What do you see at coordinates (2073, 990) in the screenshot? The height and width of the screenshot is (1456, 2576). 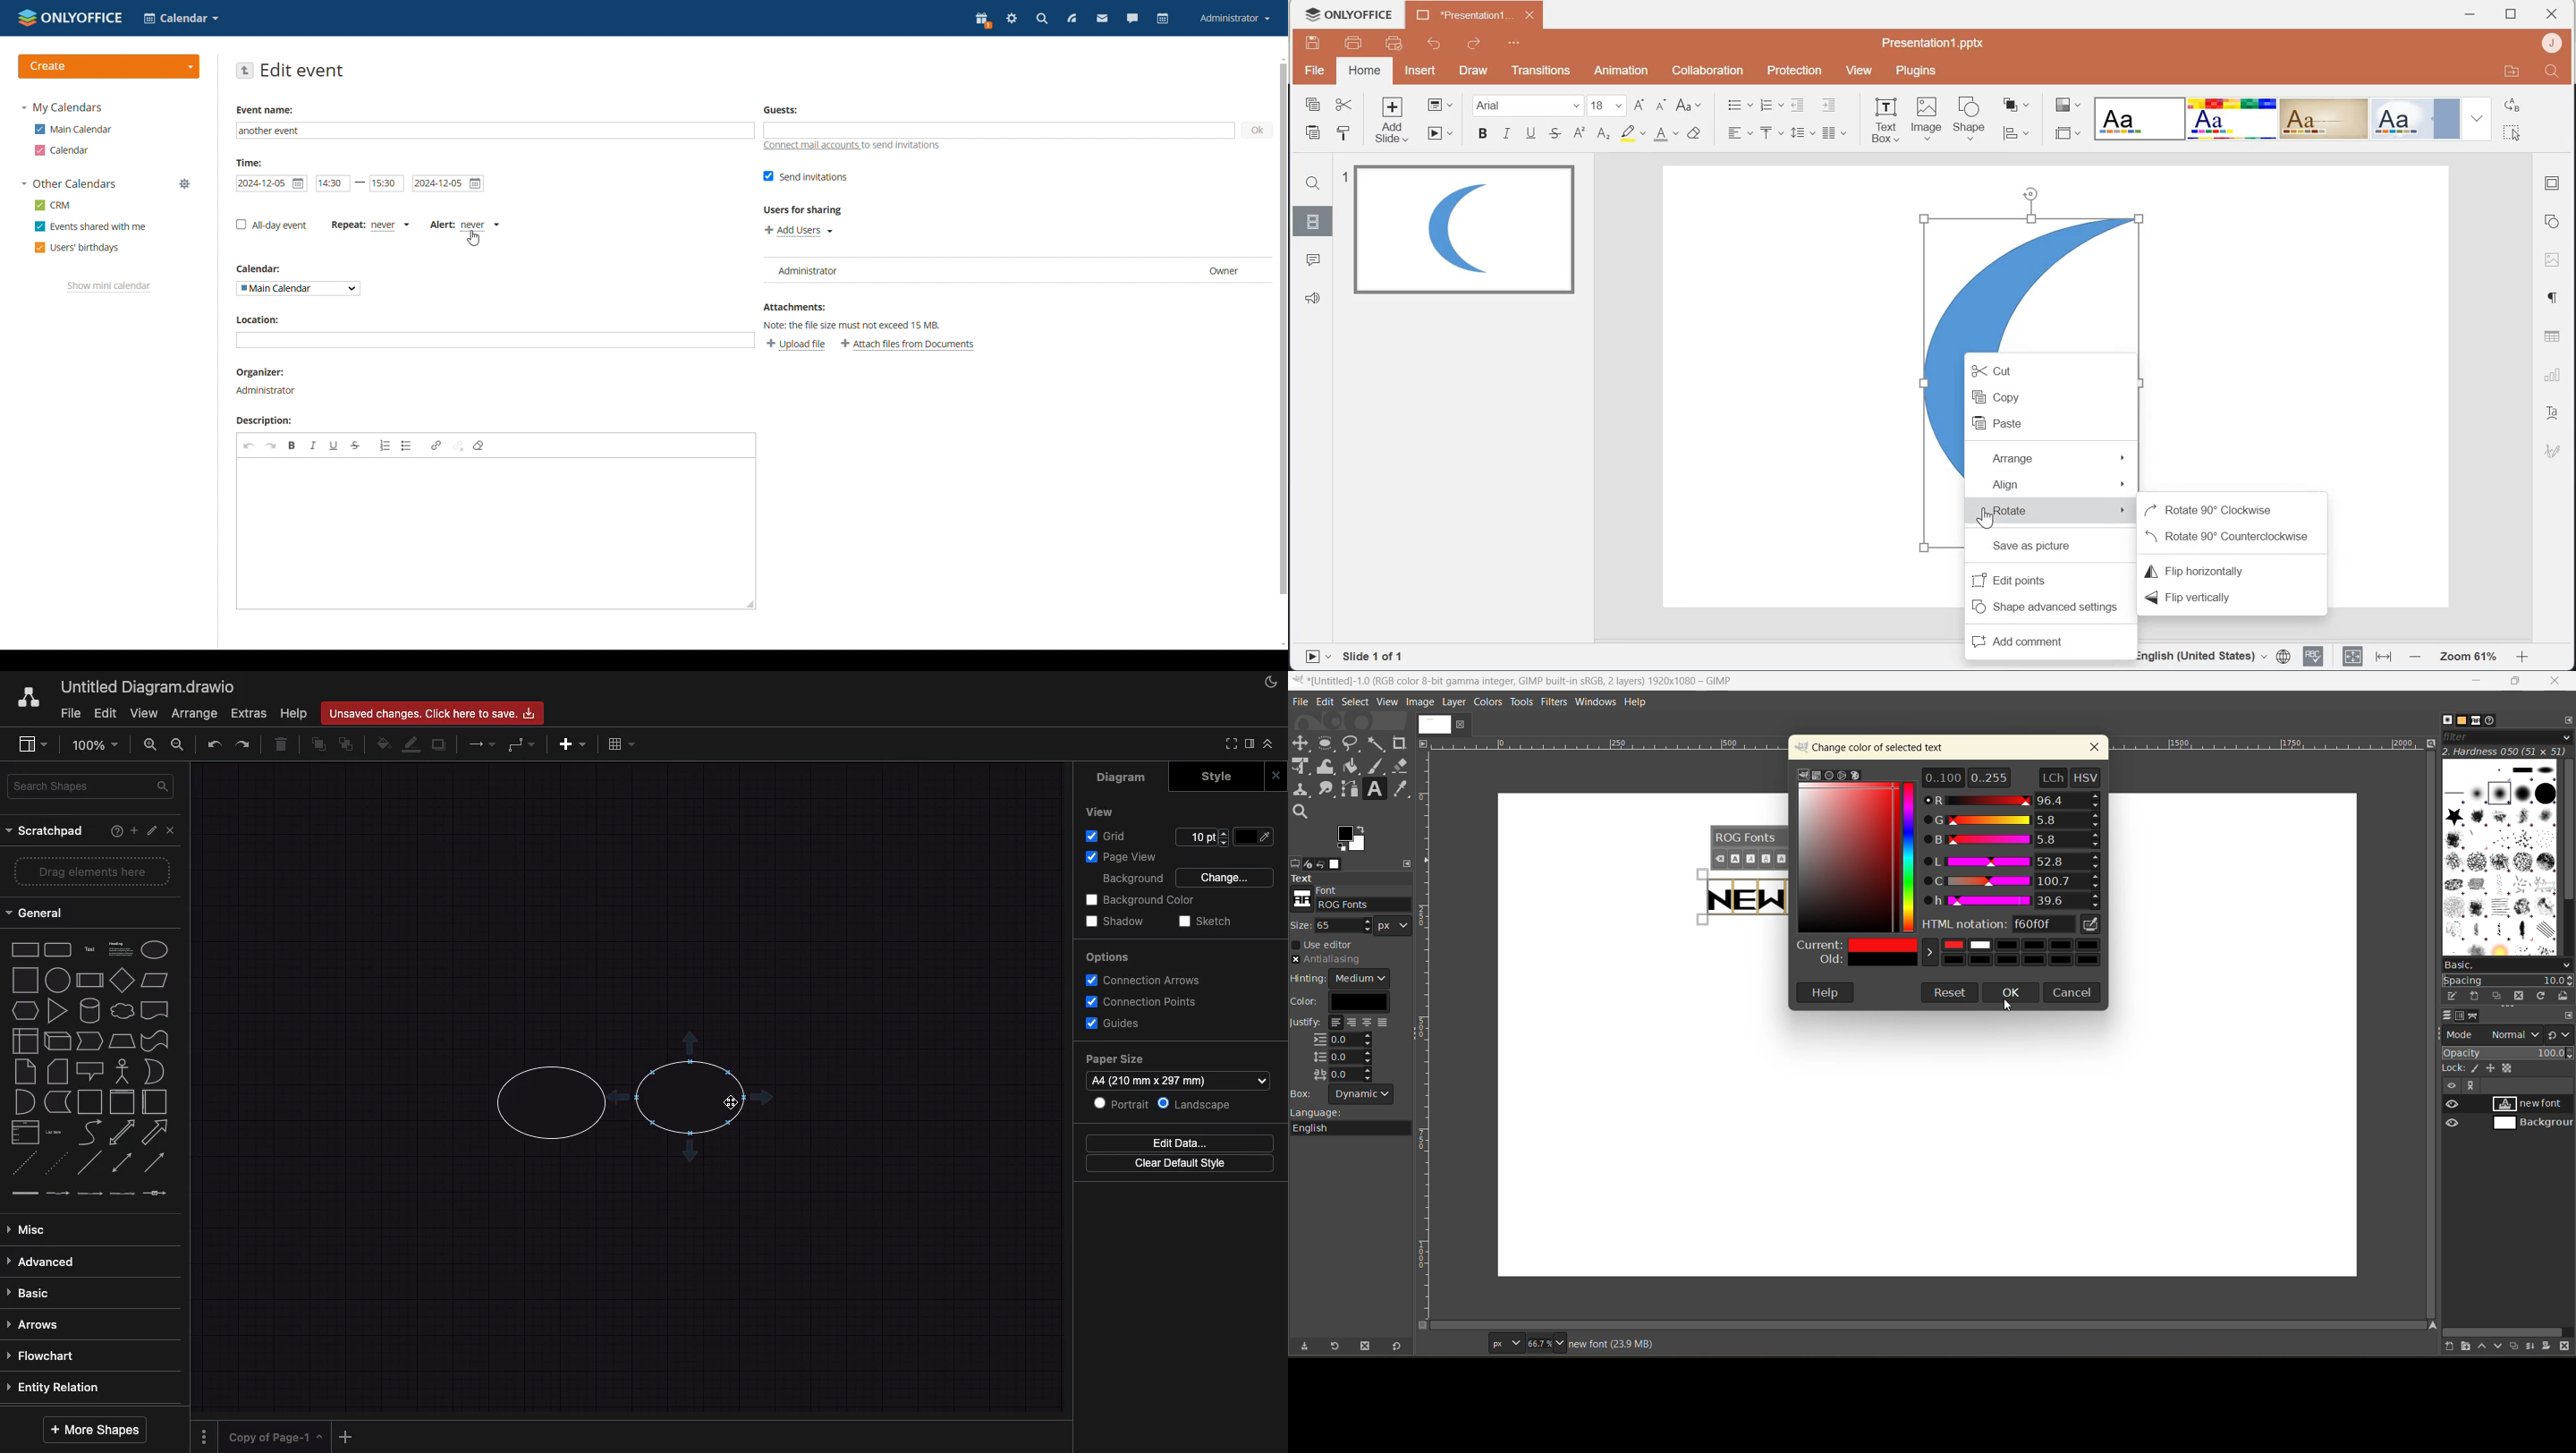 I see `cancel` at bounding box center [2073, 990].